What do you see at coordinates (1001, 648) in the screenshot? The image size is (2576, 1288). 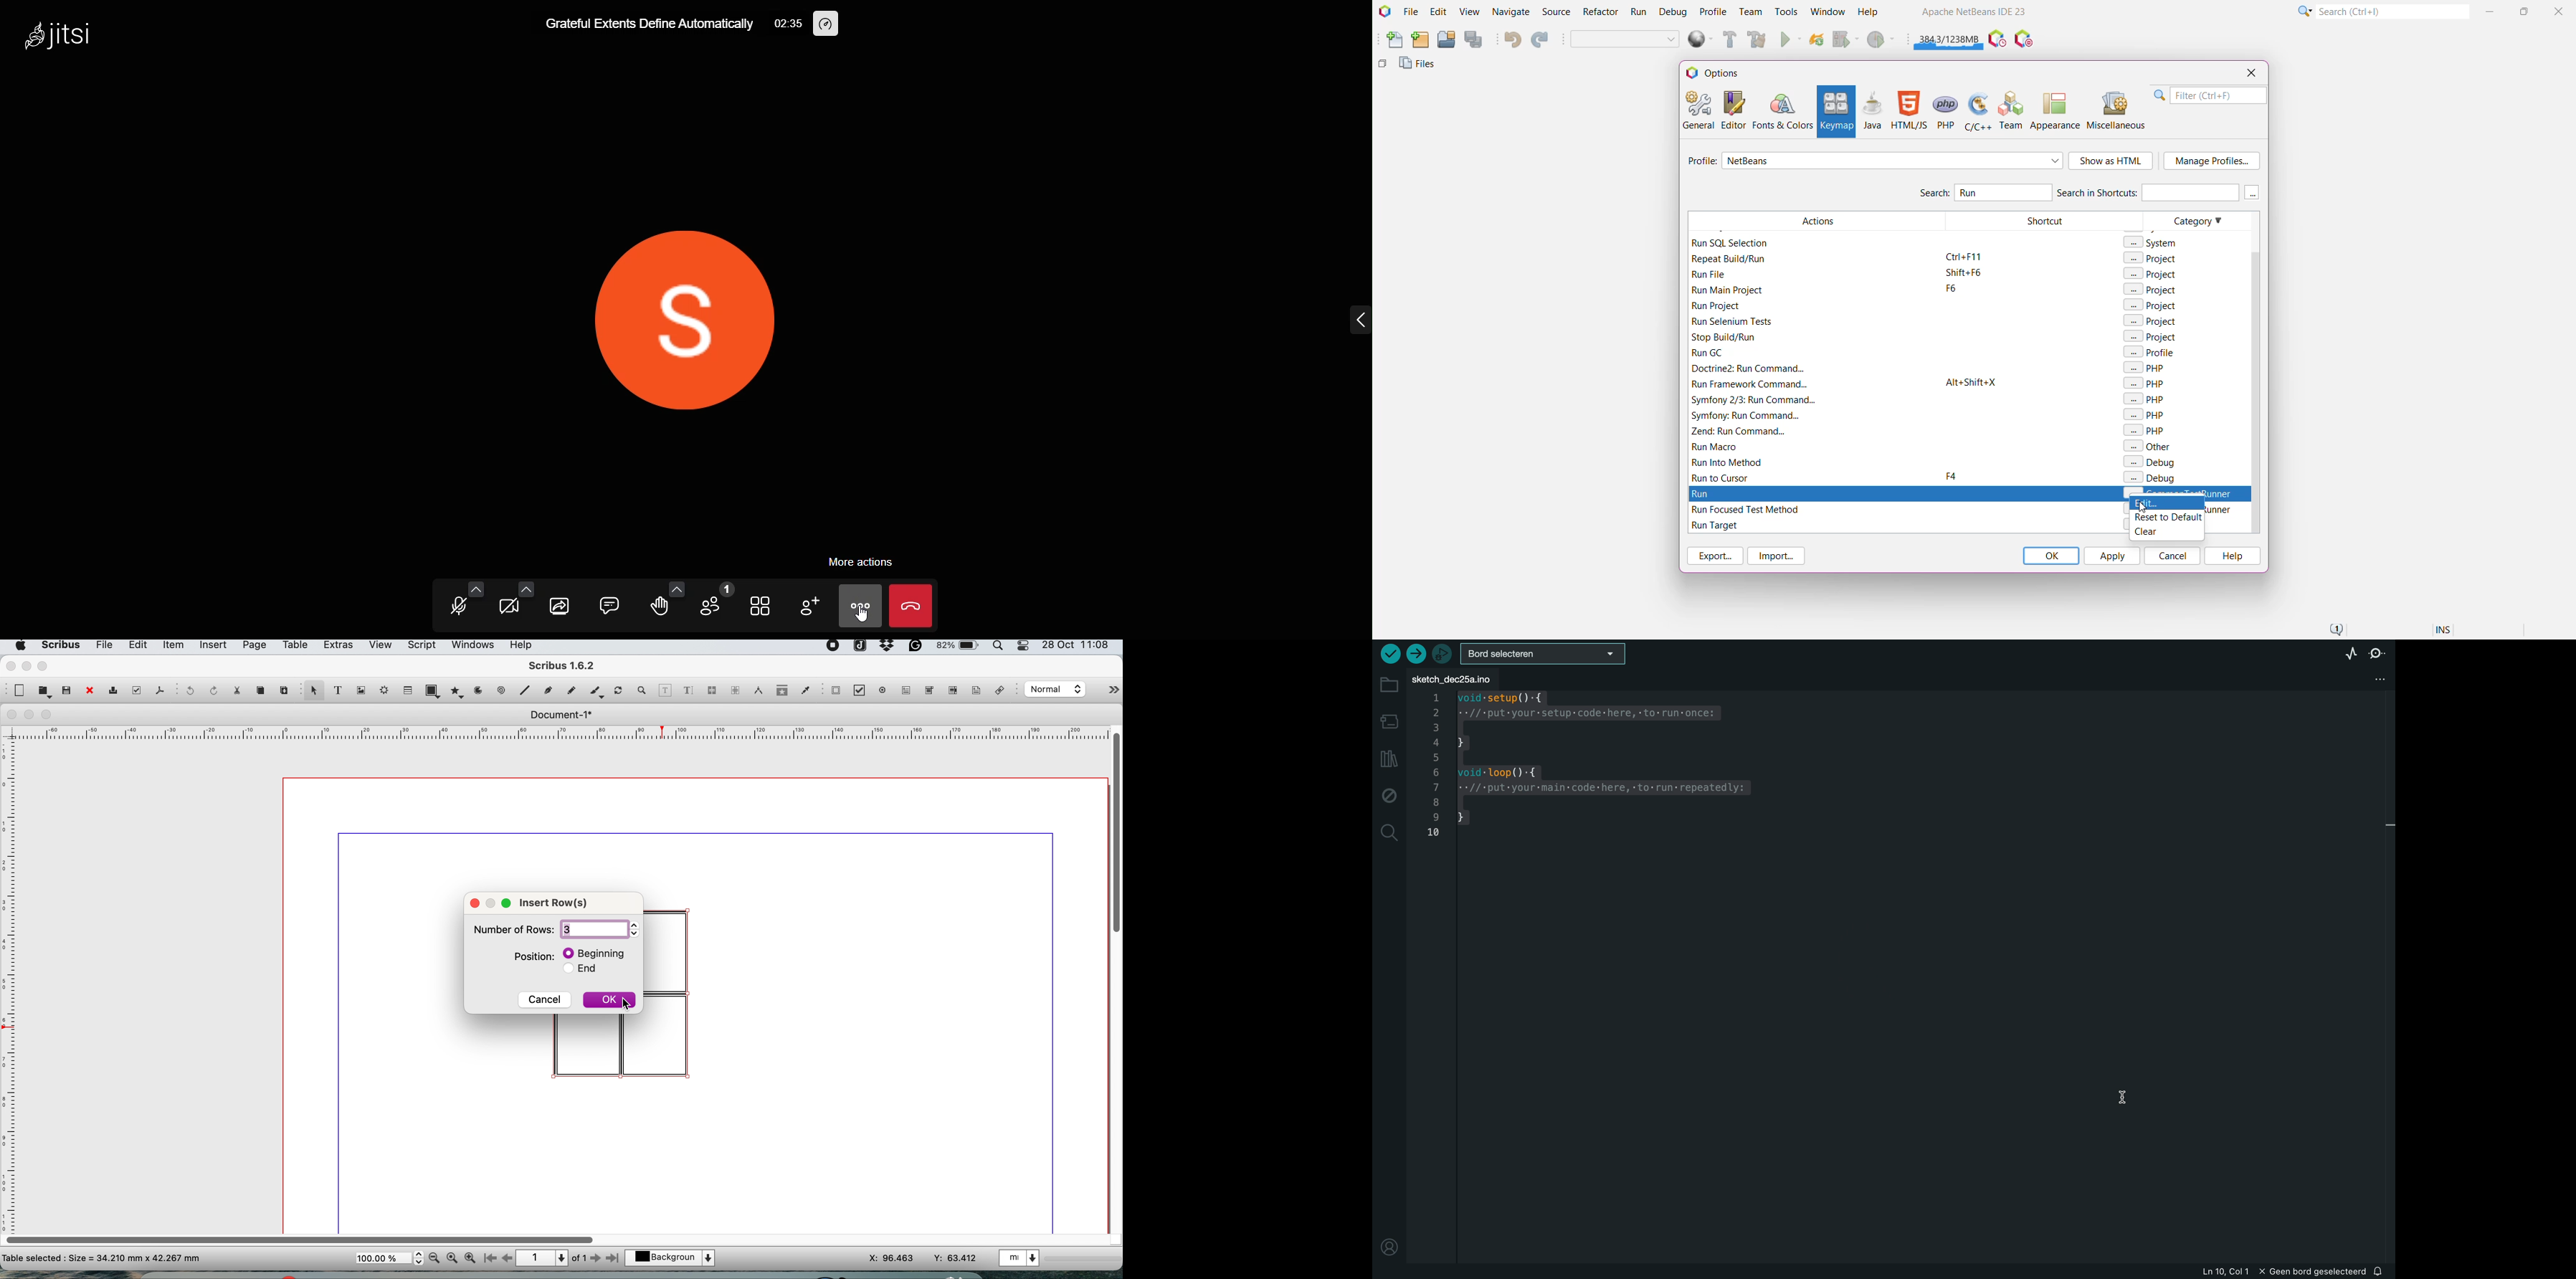 I see `spotlight search` at bounding box center [1001, 648].